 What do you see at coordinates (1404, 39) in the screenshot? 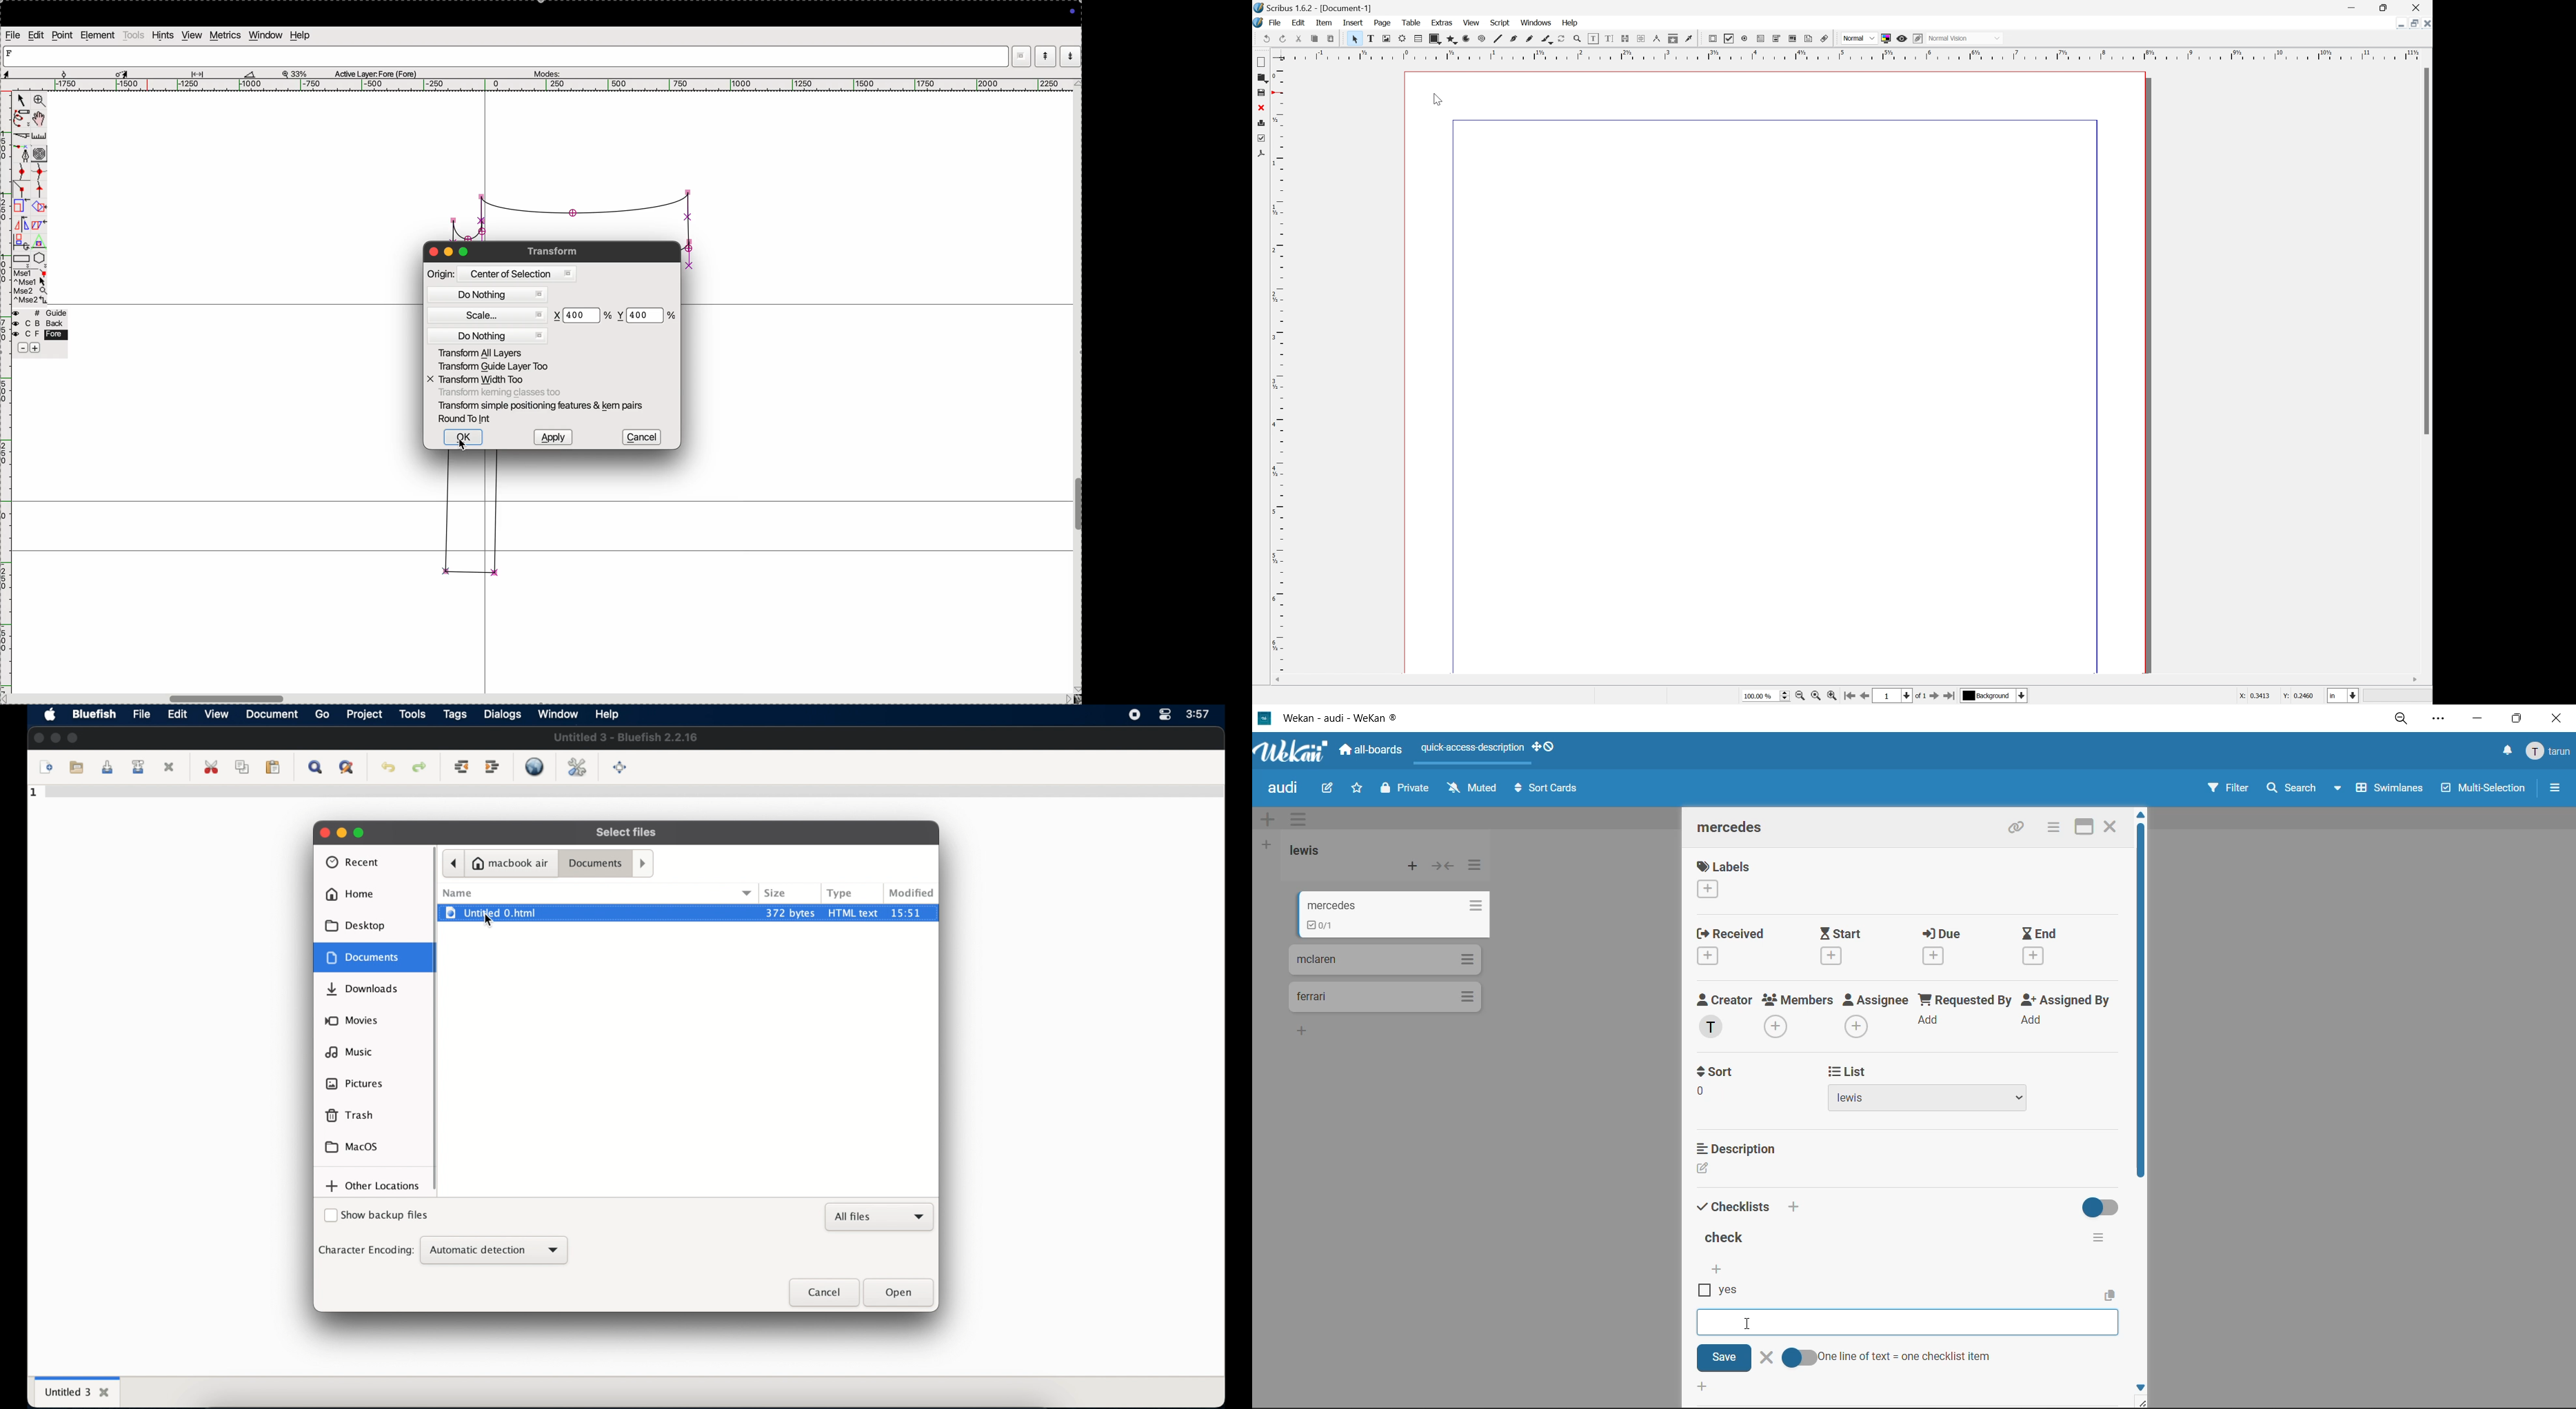
I see `redo` at bounding box center [1404, 39].